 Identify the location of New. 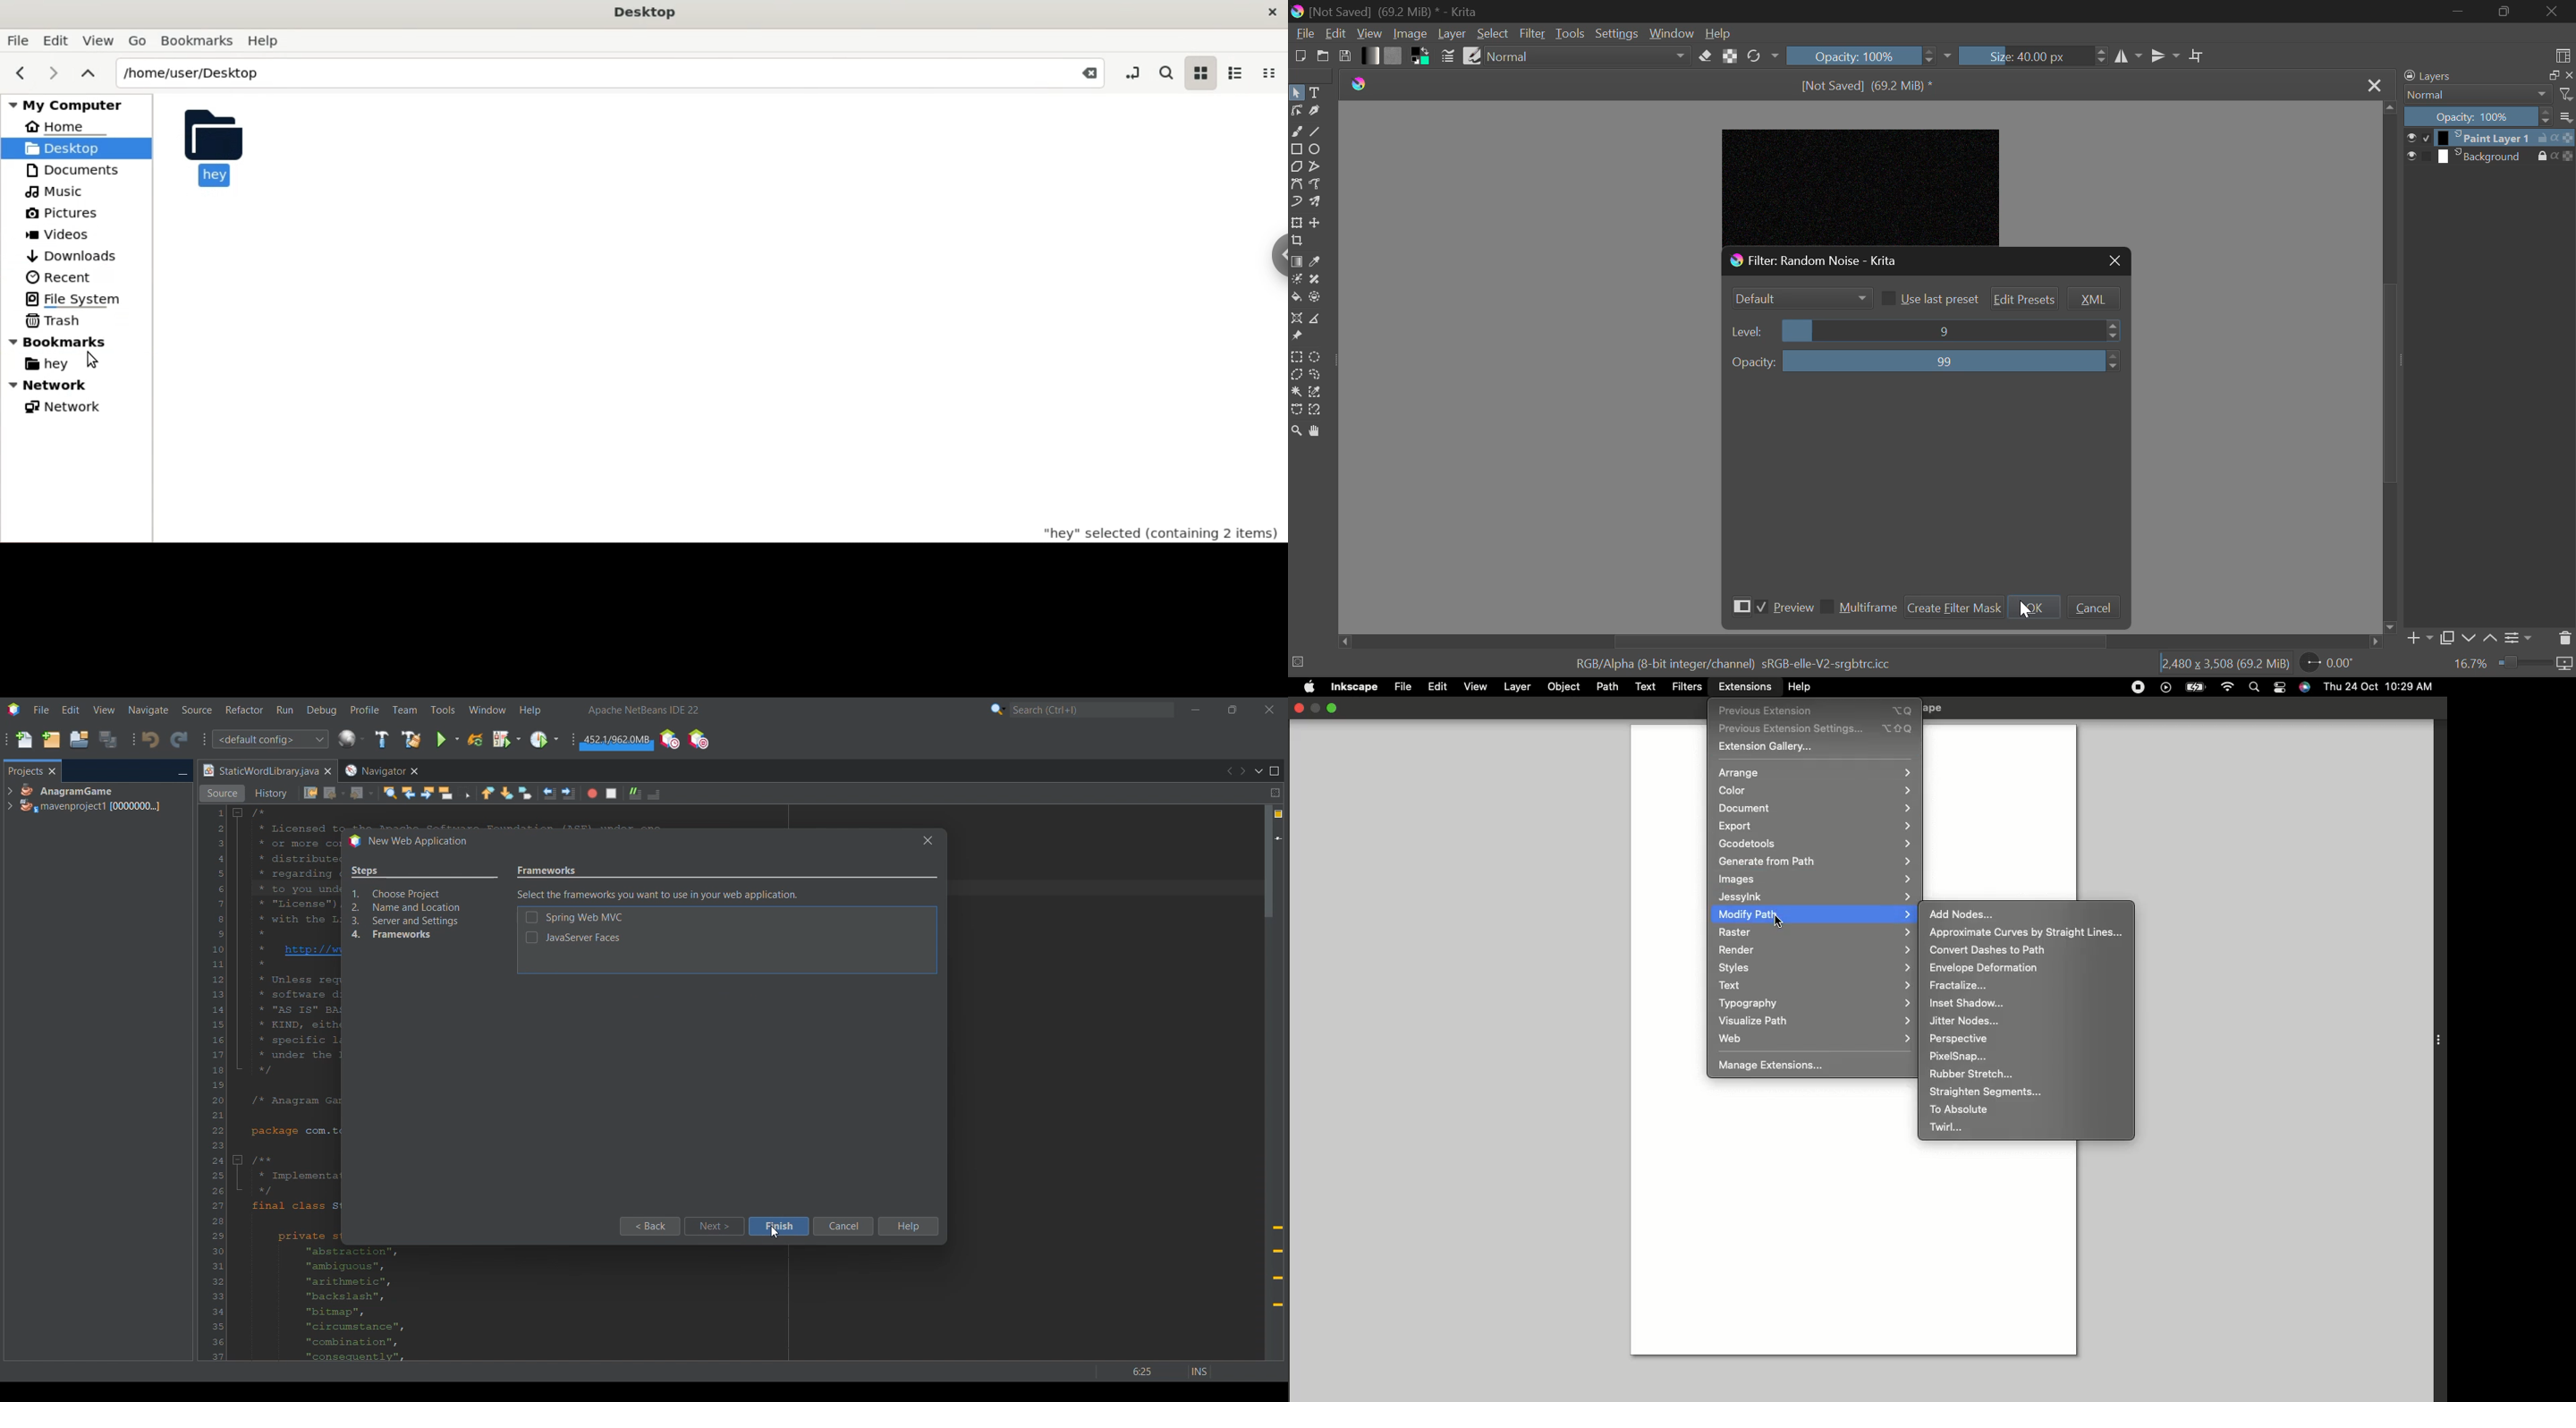
(1299, 56).